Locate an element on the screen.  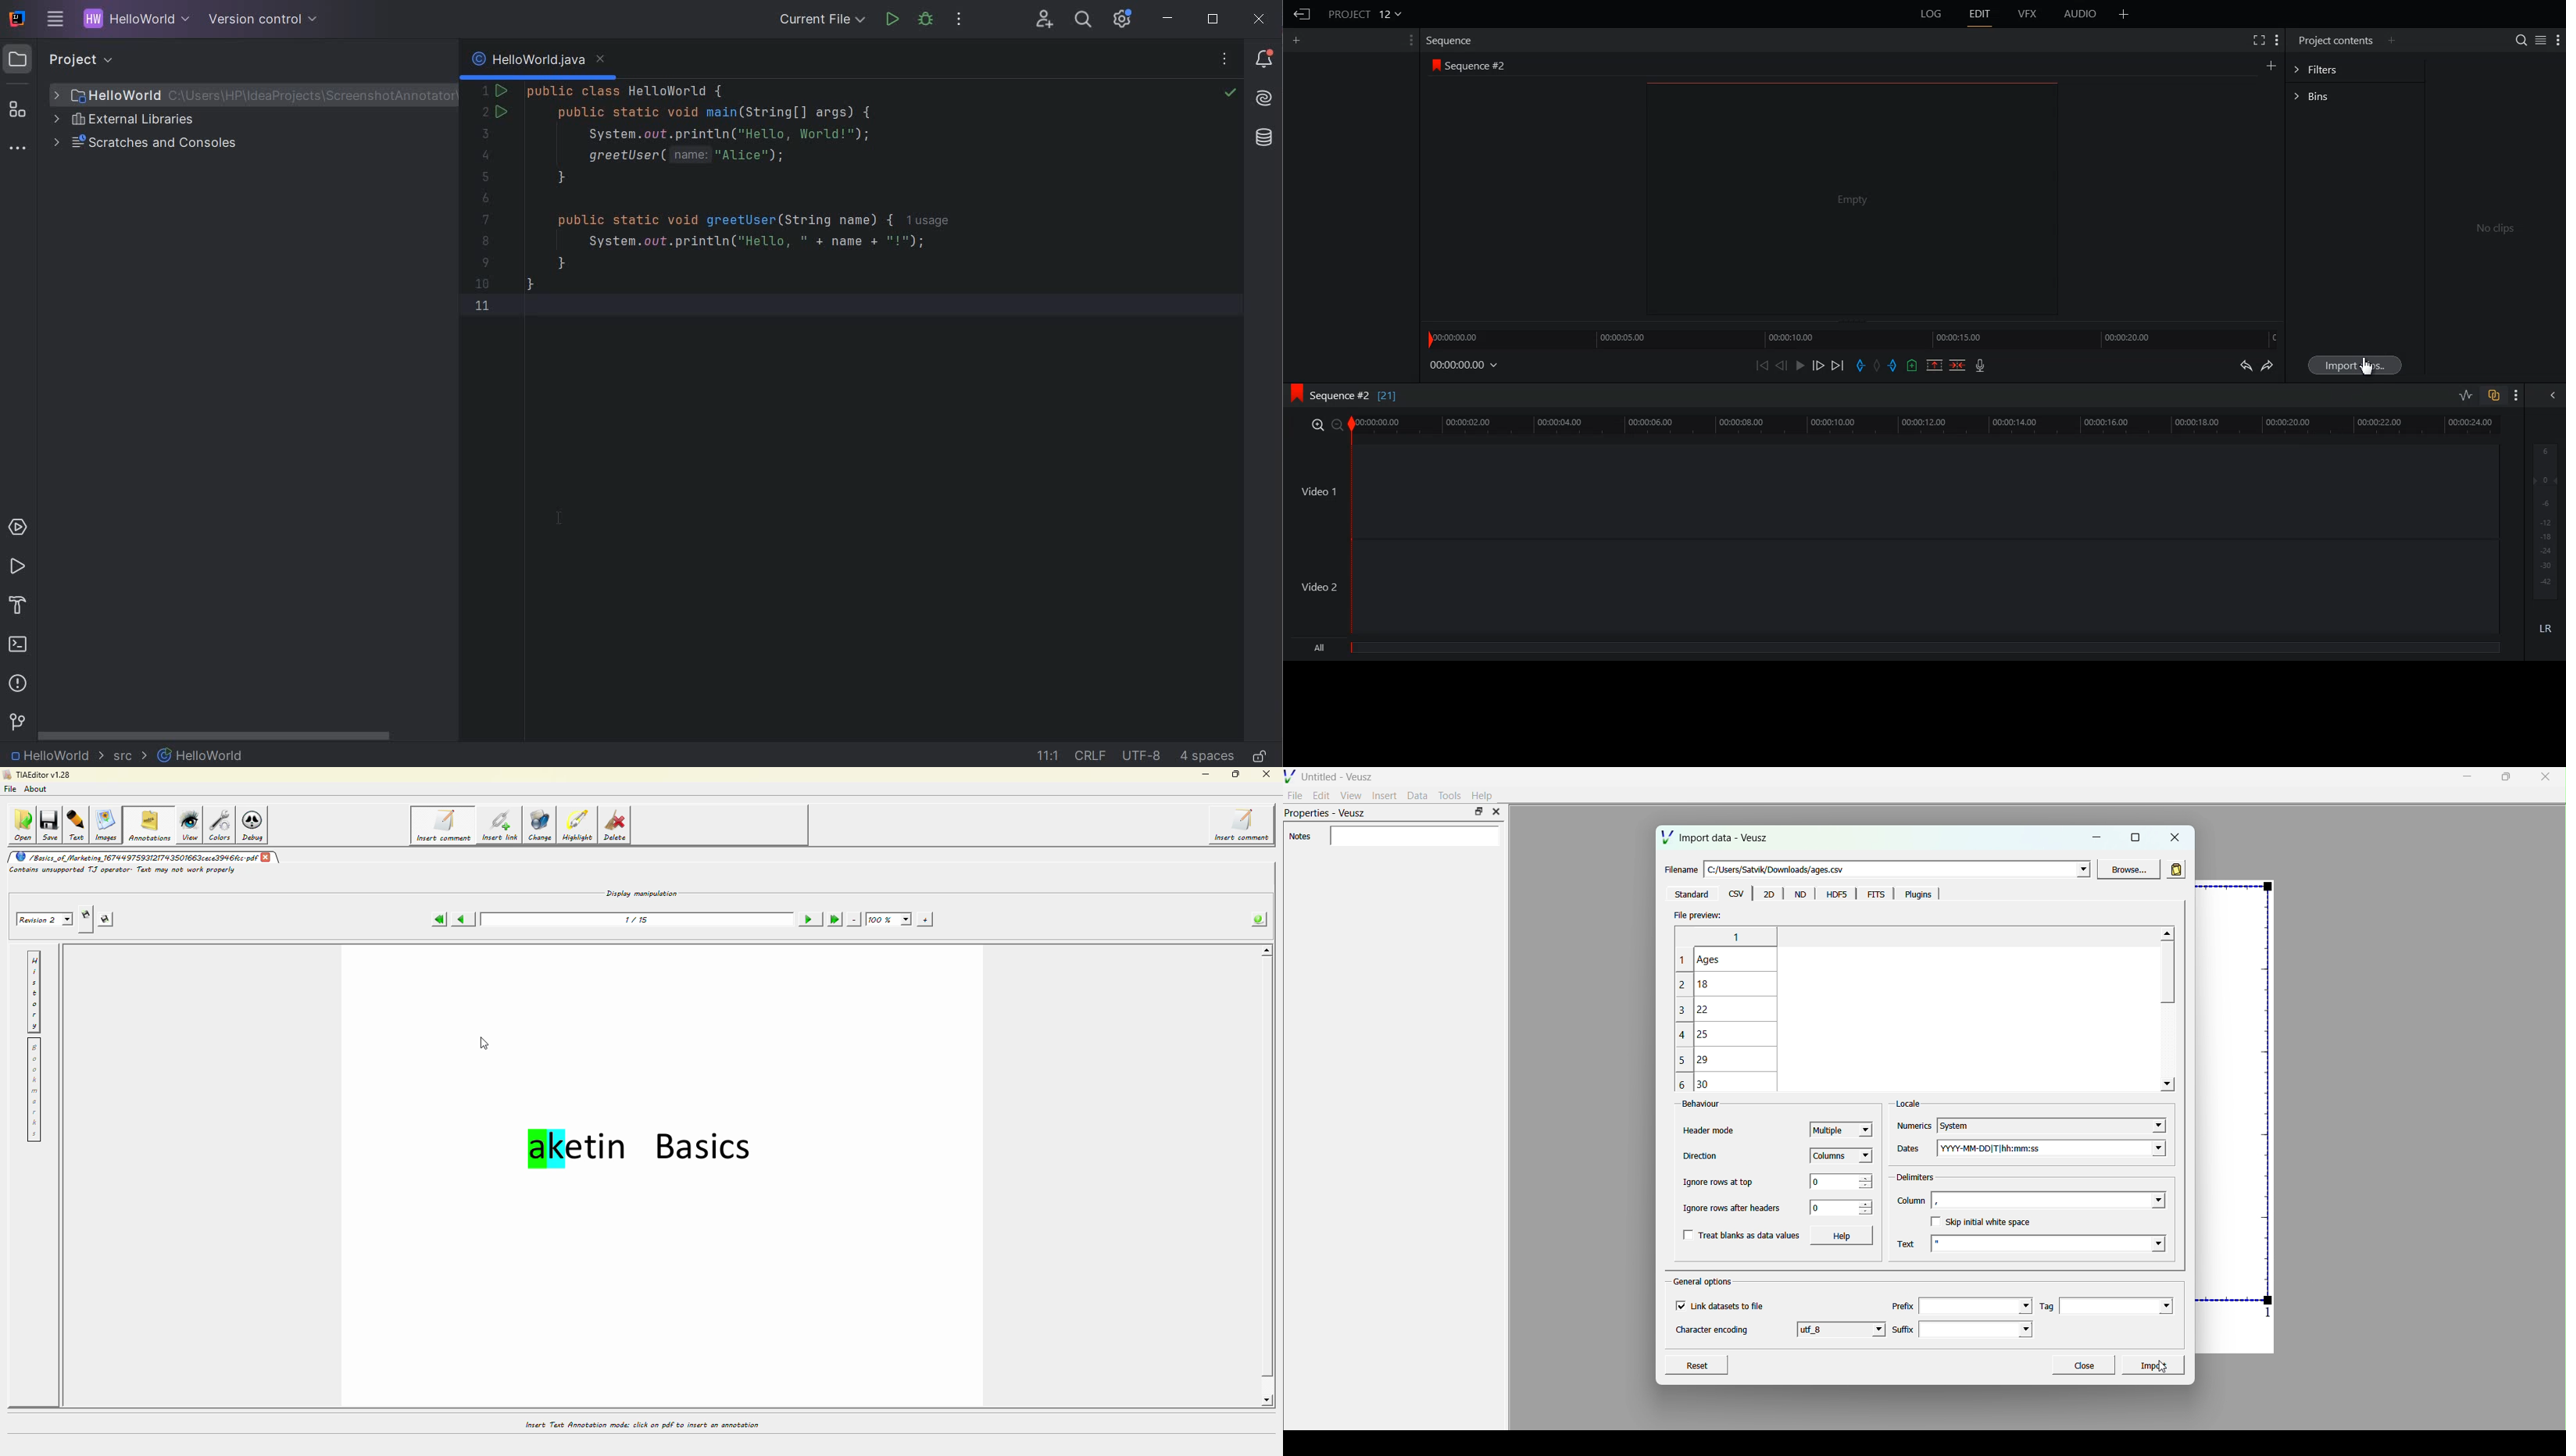
csv is located at coordinates (1735, 893).